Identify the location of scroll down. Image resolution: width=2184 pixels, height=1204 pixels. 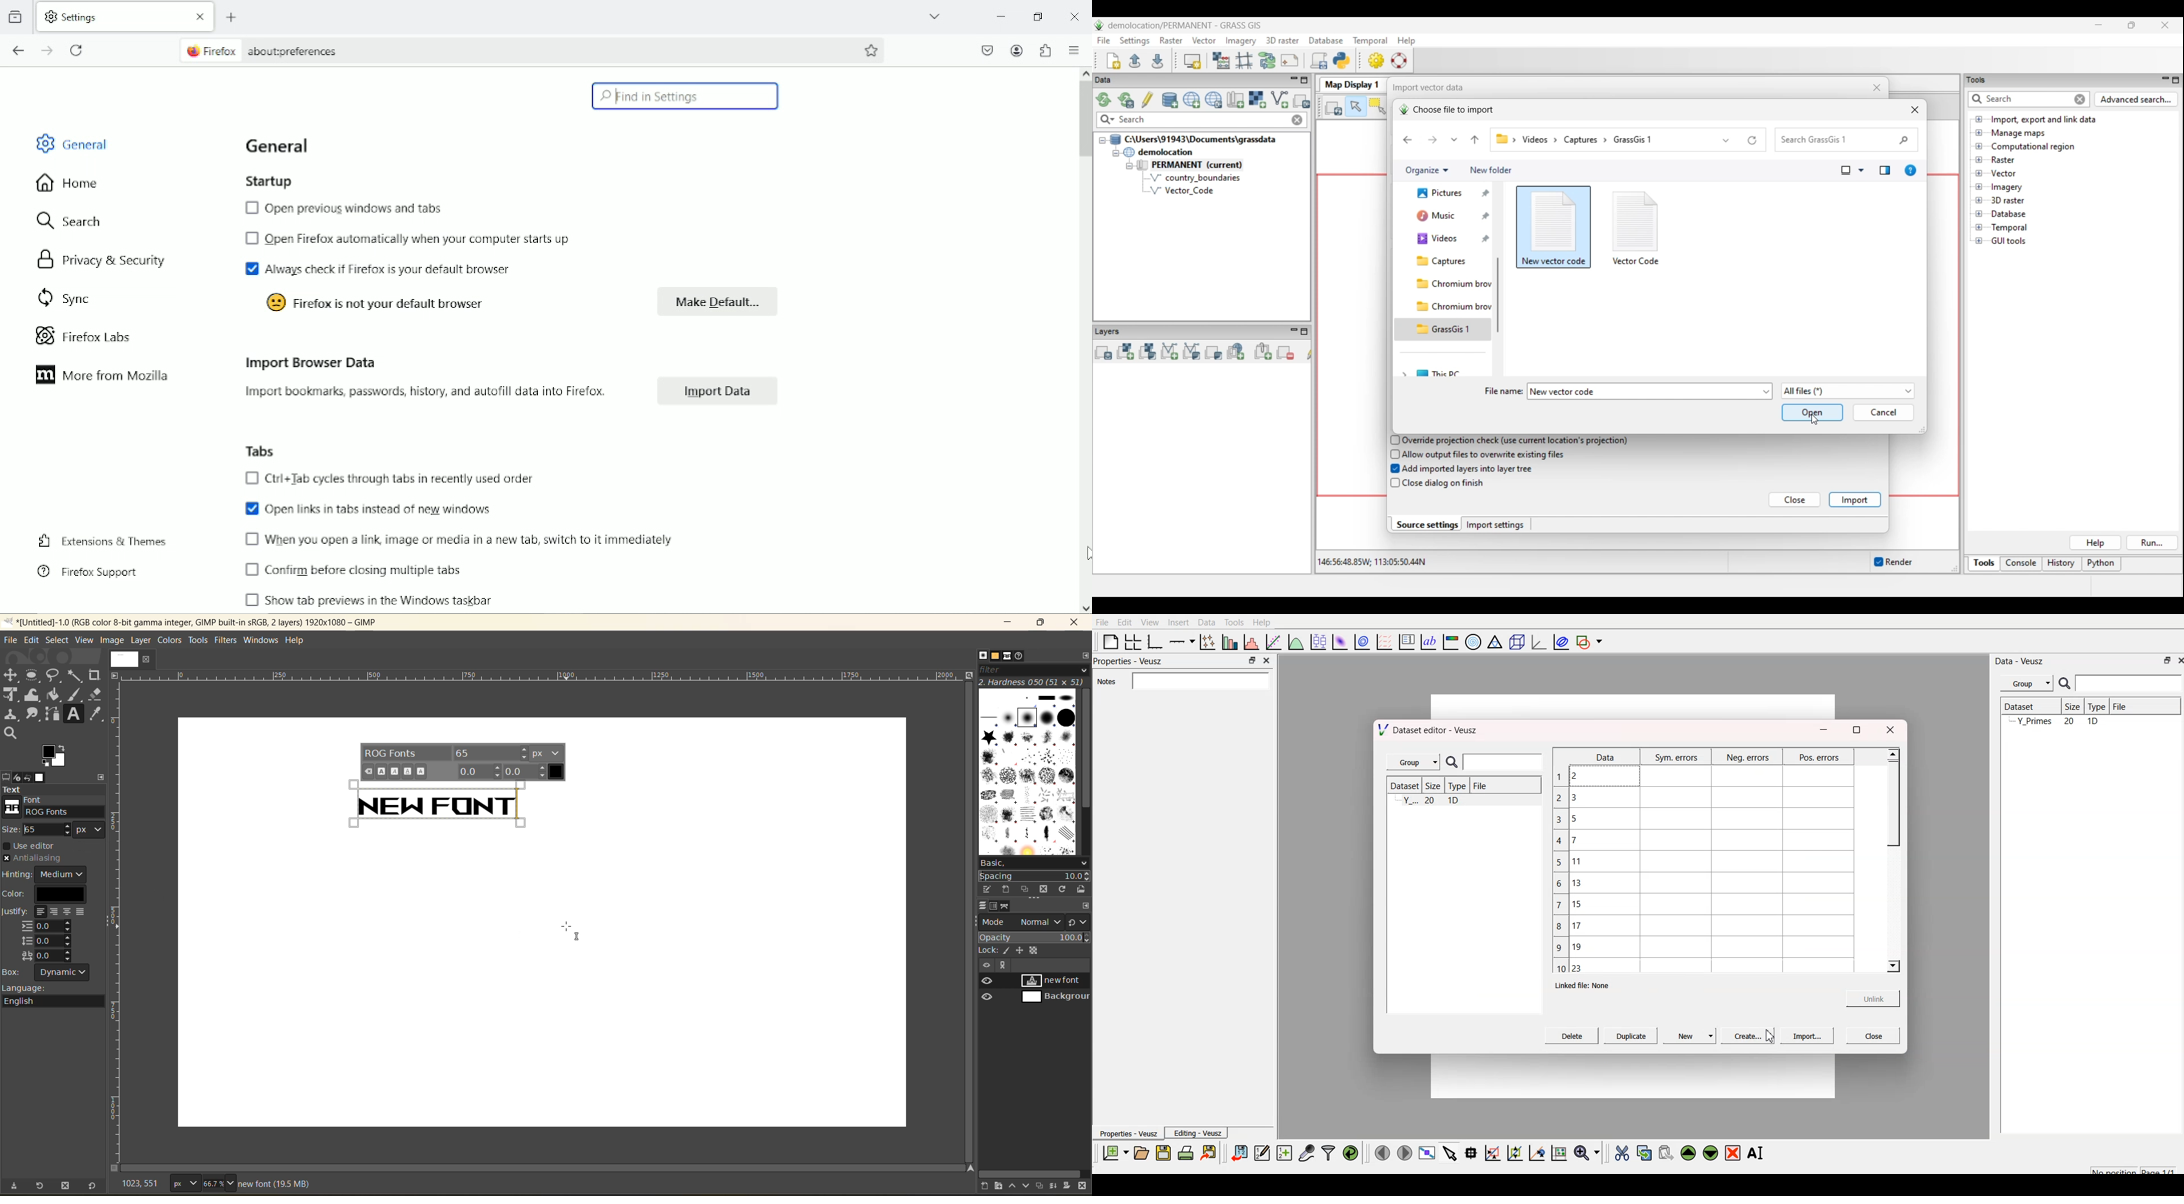
(1085, 608).